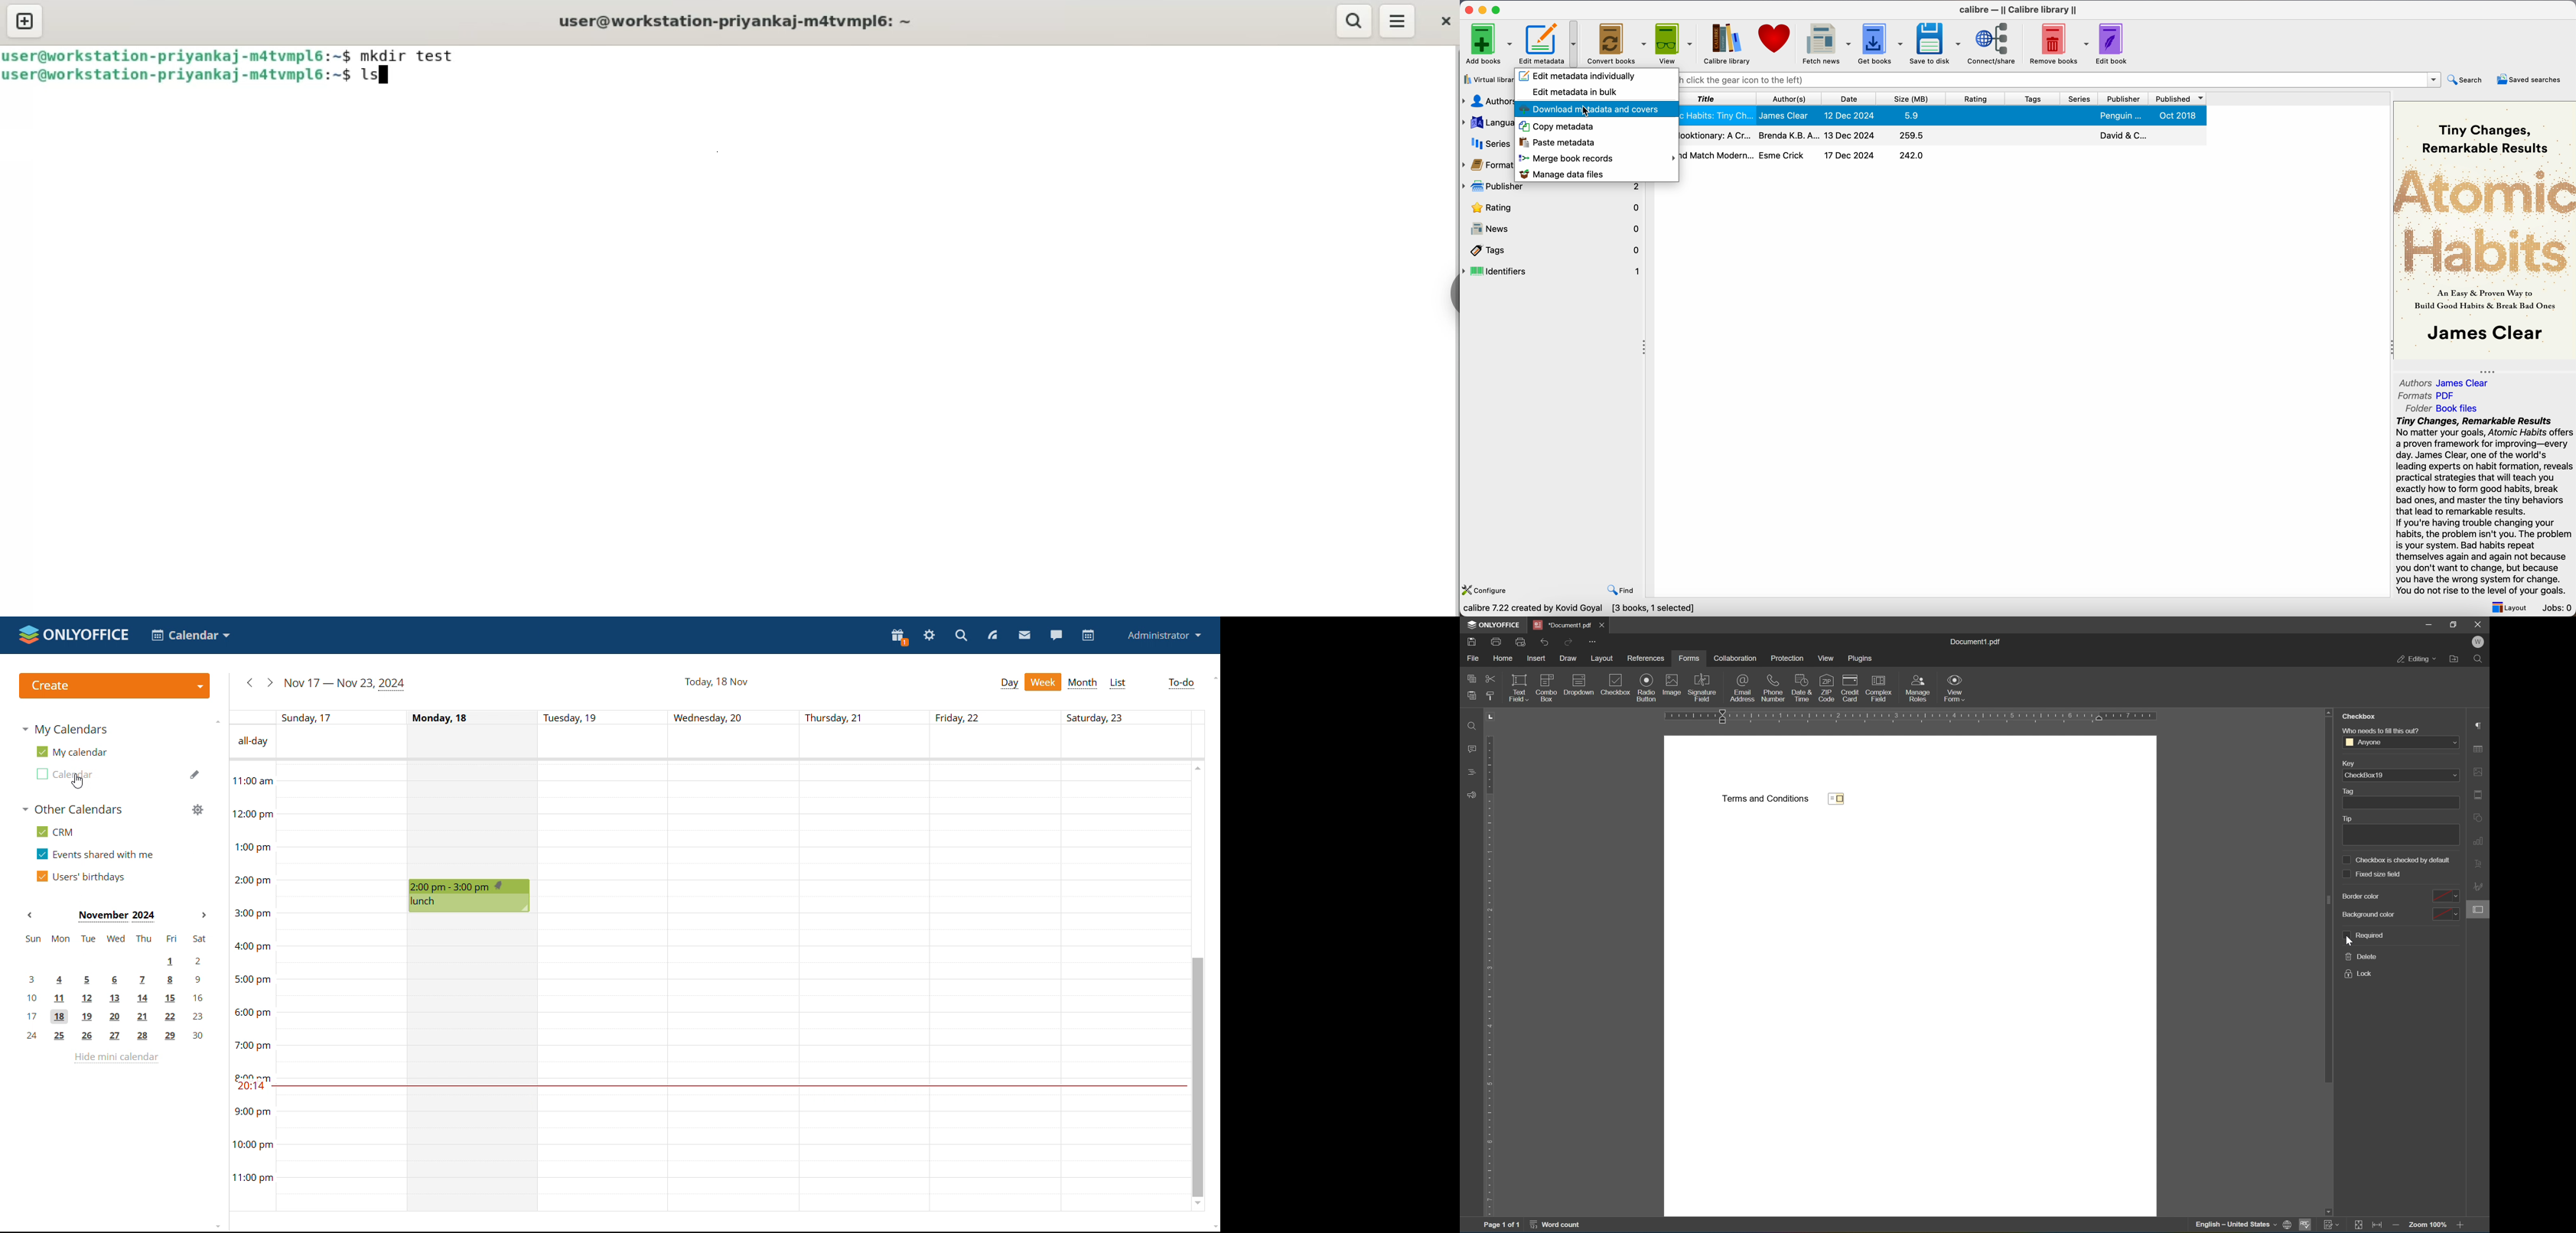  I want to click on merge book records, so click(1596, 159).